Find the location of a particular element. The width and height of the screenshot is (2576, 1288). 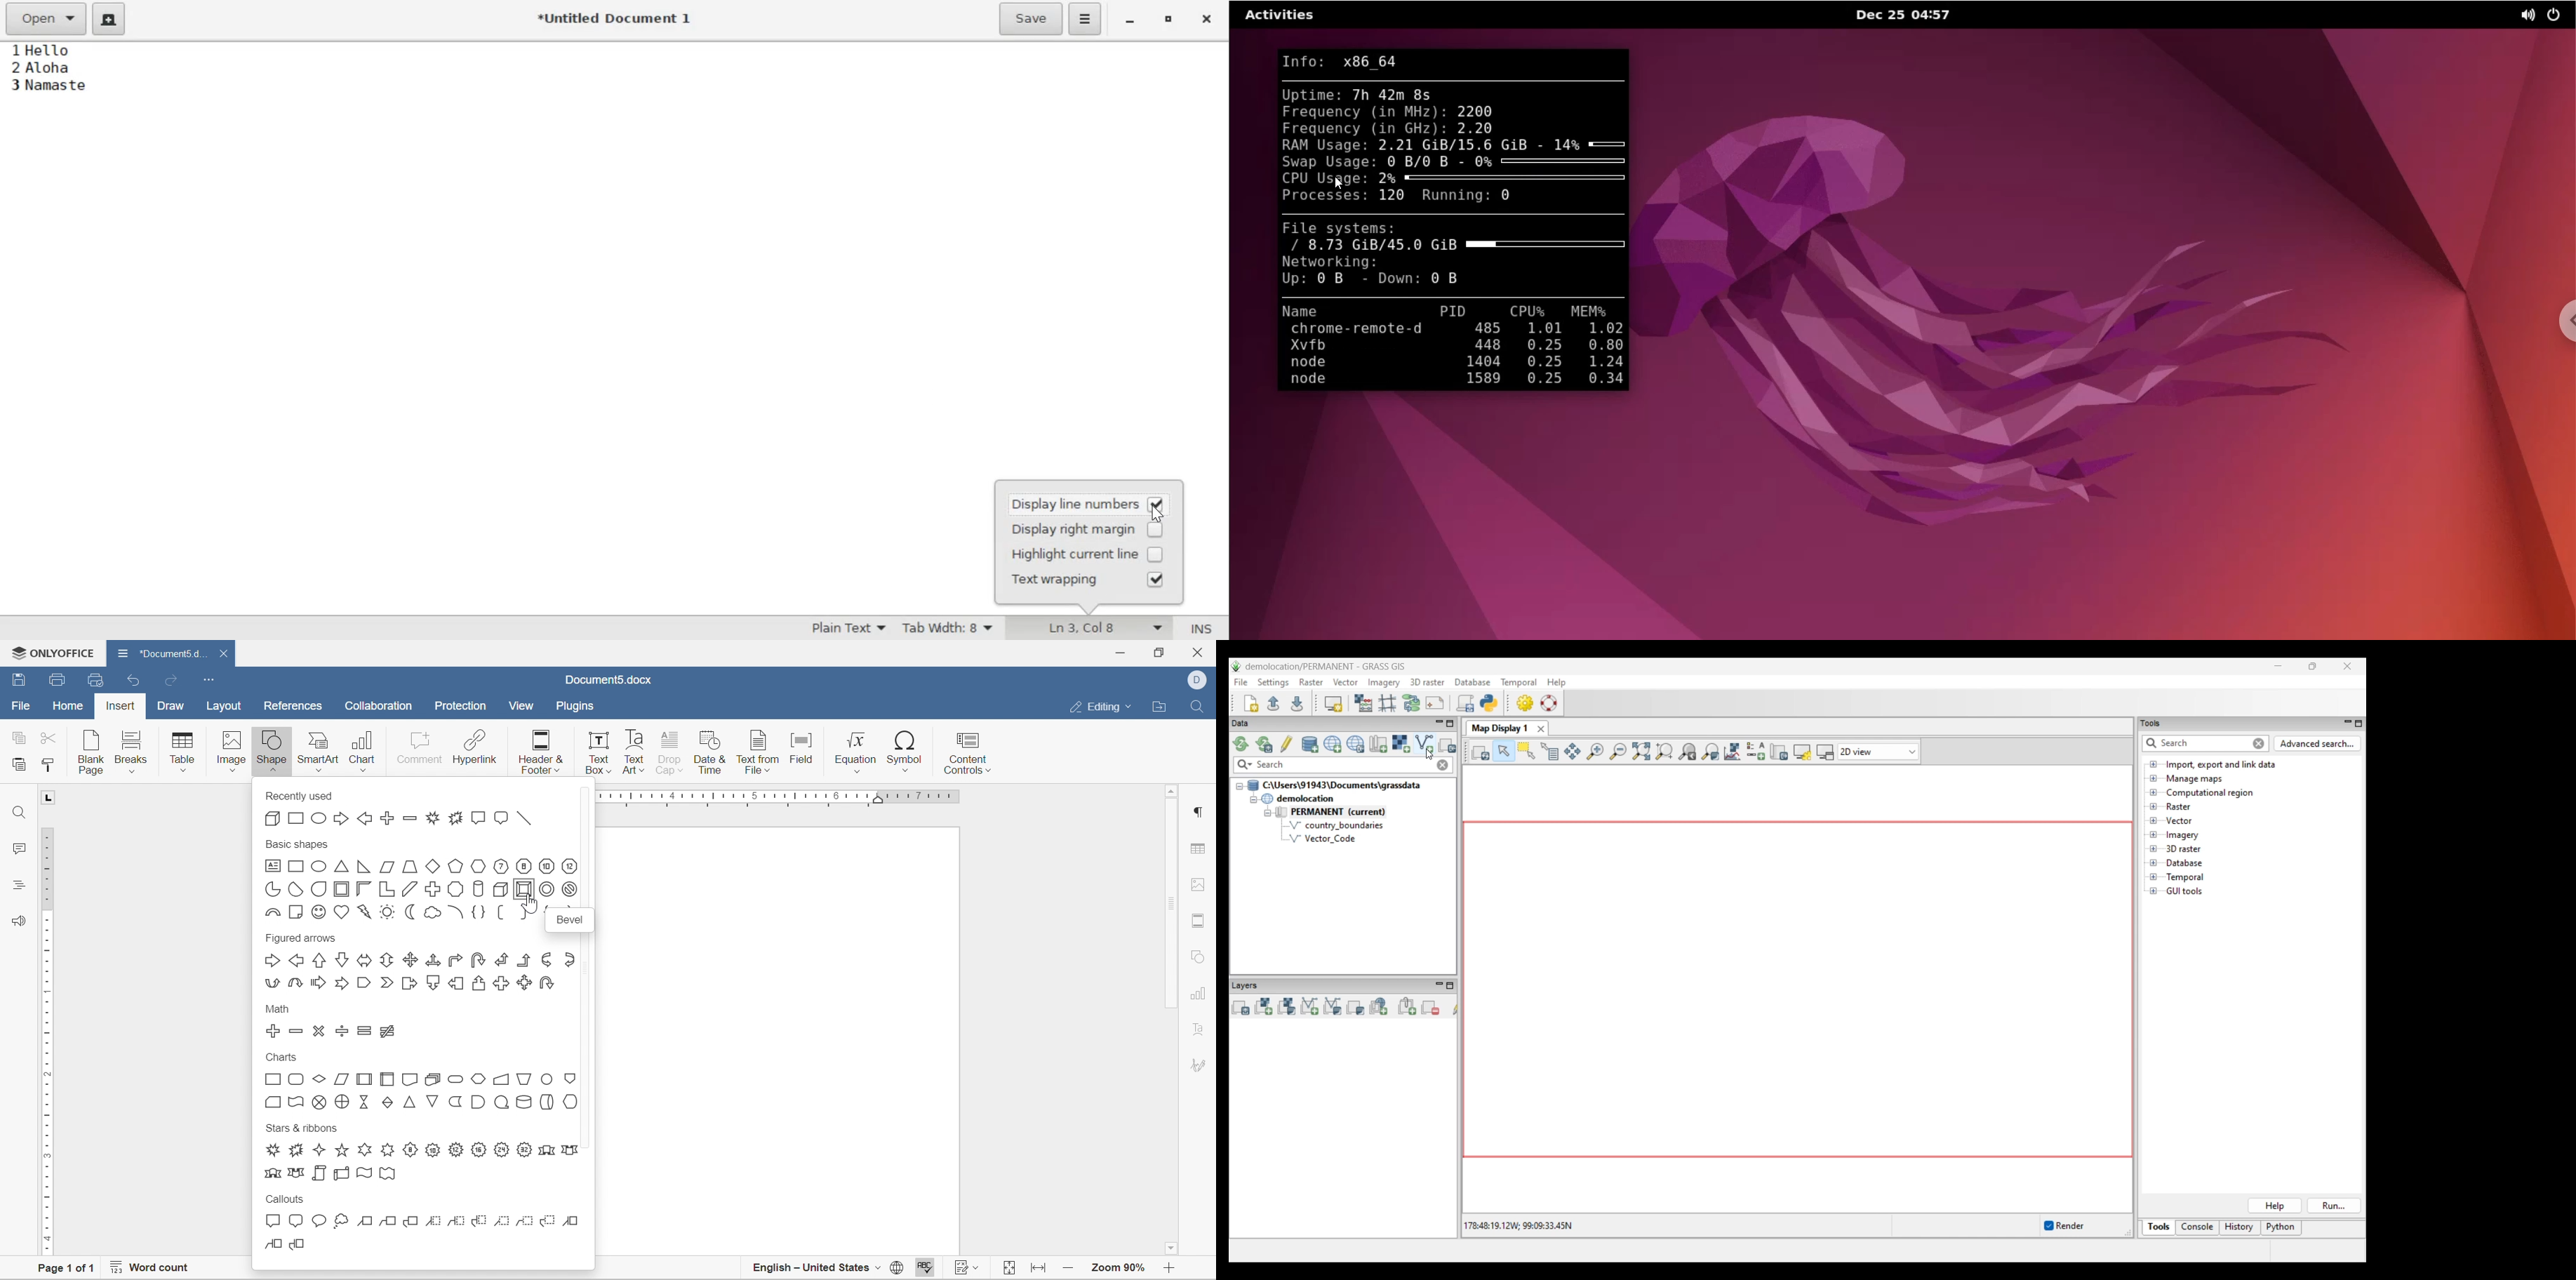

layout is located at coordinates (224, 707).